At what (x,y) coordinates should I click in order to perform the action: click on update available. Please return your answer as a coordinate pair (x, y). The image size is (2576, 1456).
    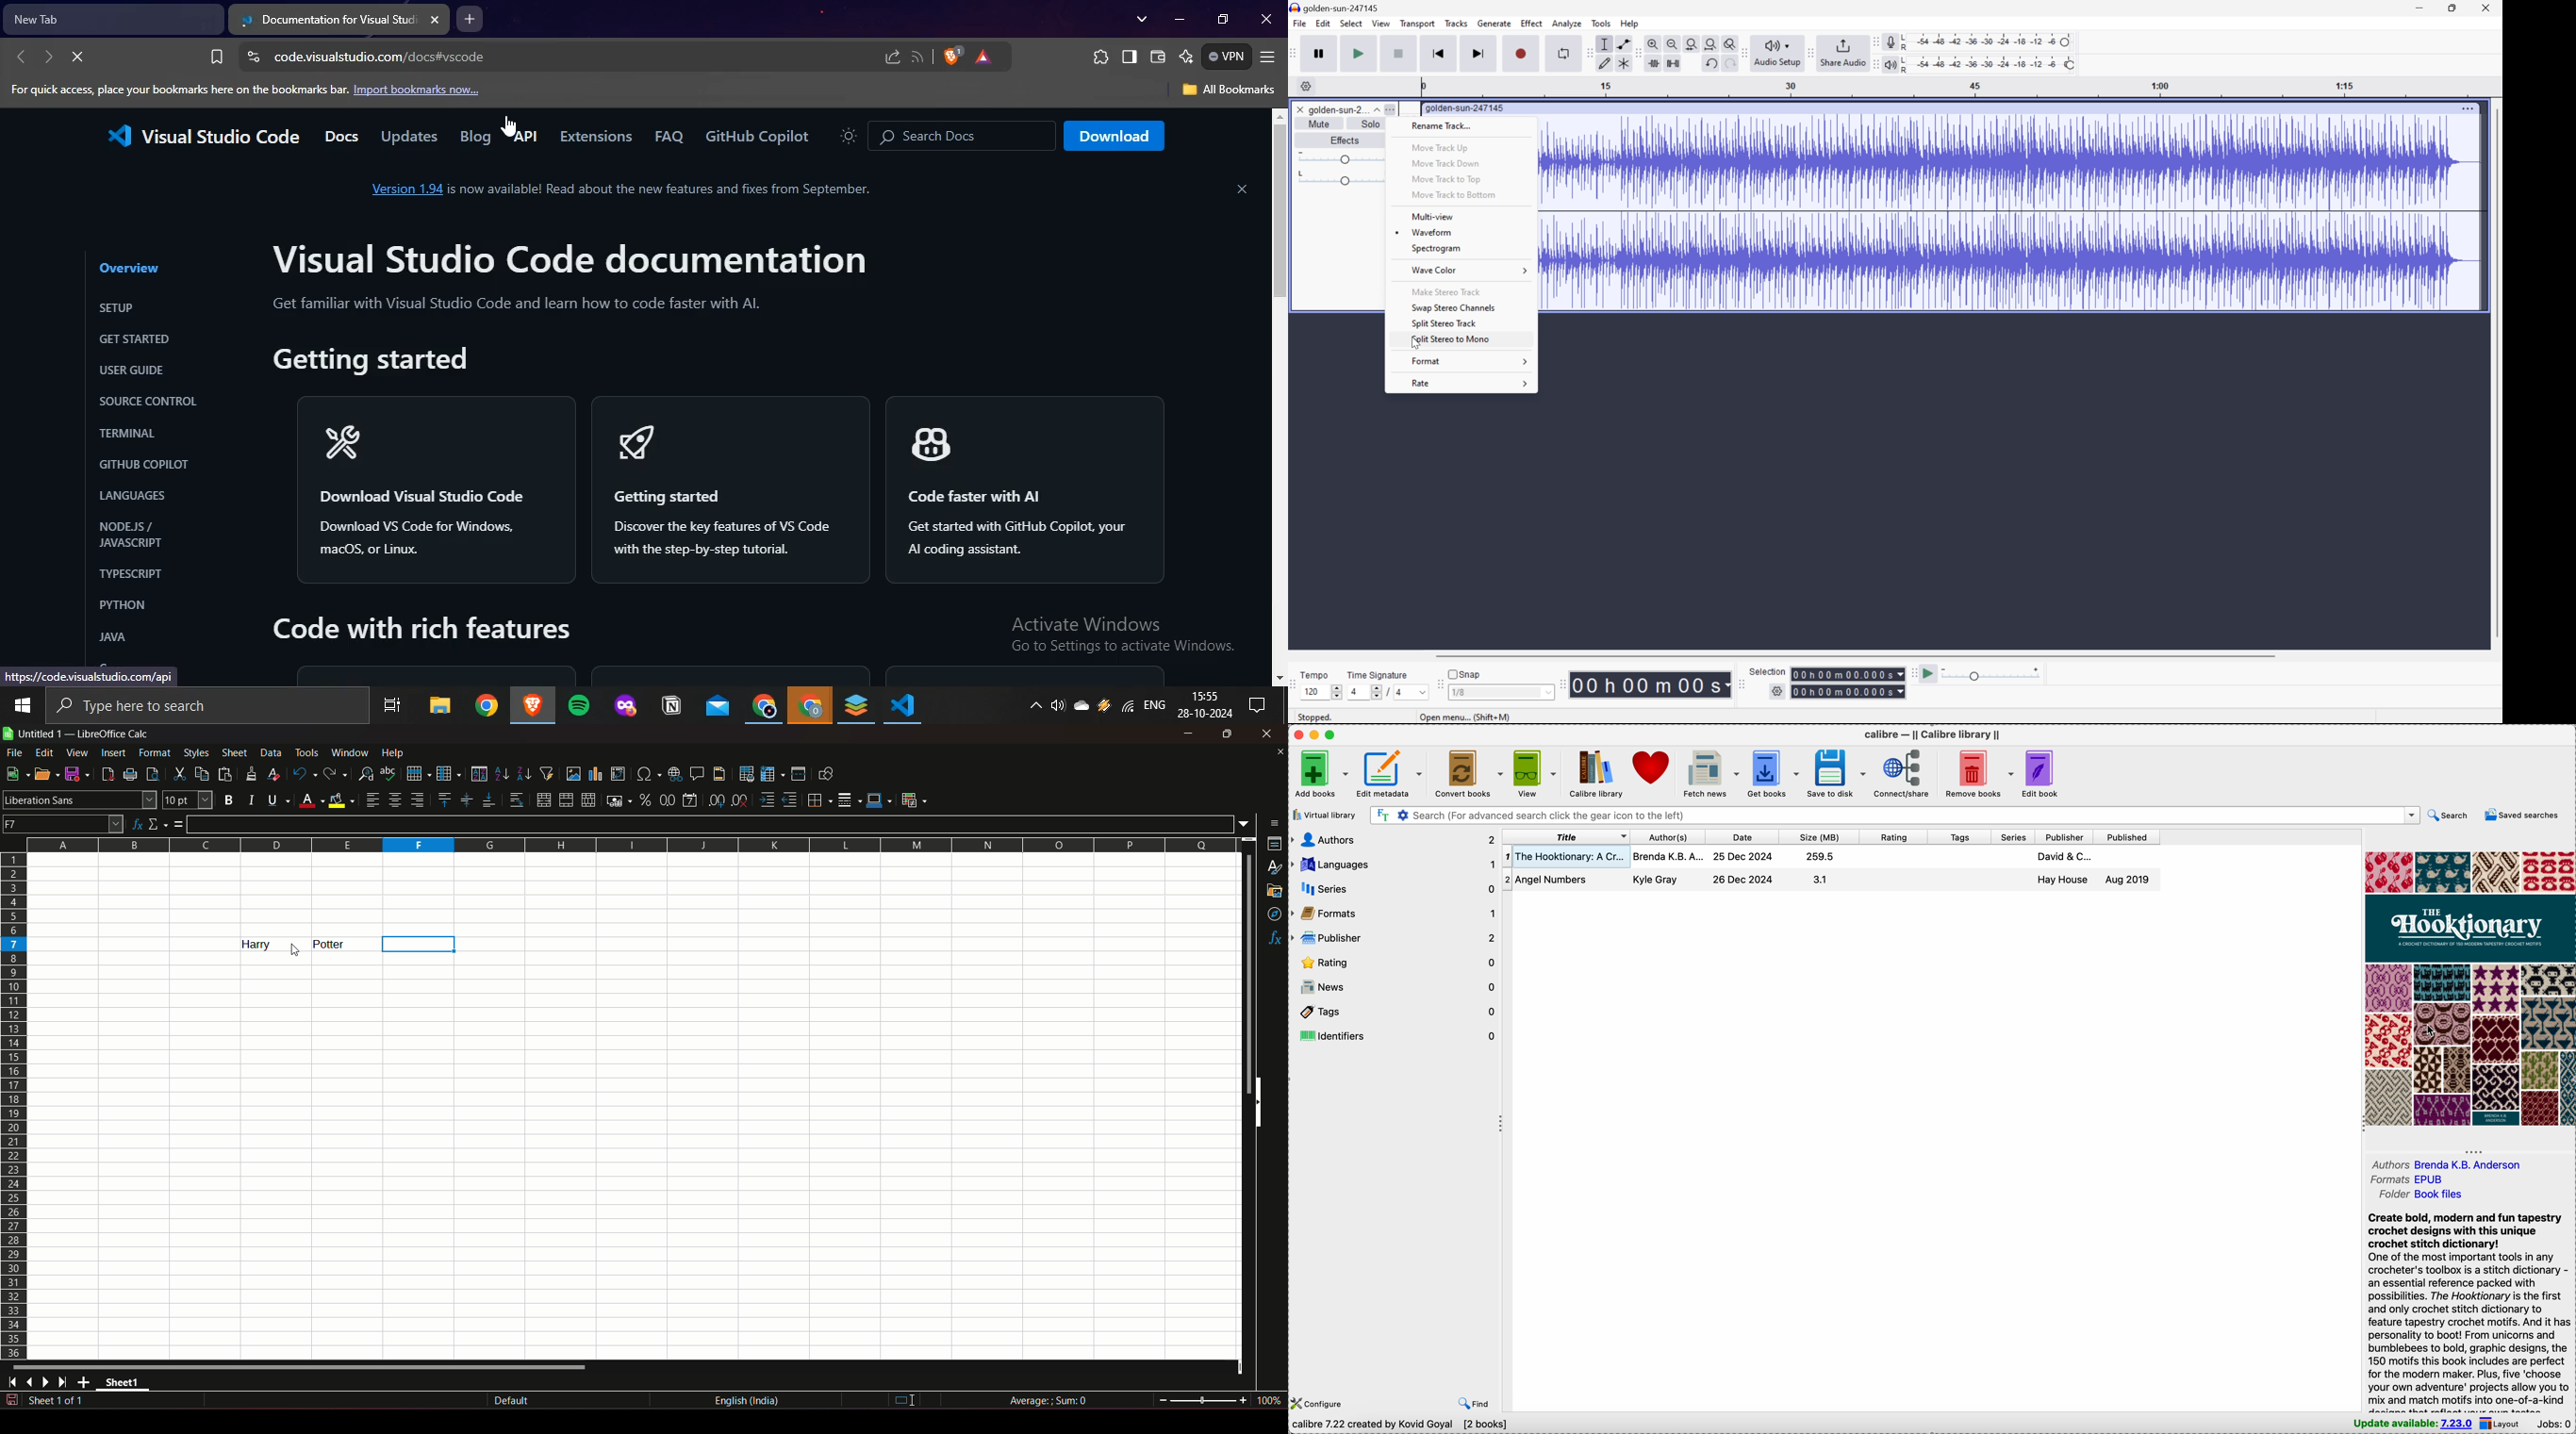
    Looking at the image, I should click on (2413, 1425).